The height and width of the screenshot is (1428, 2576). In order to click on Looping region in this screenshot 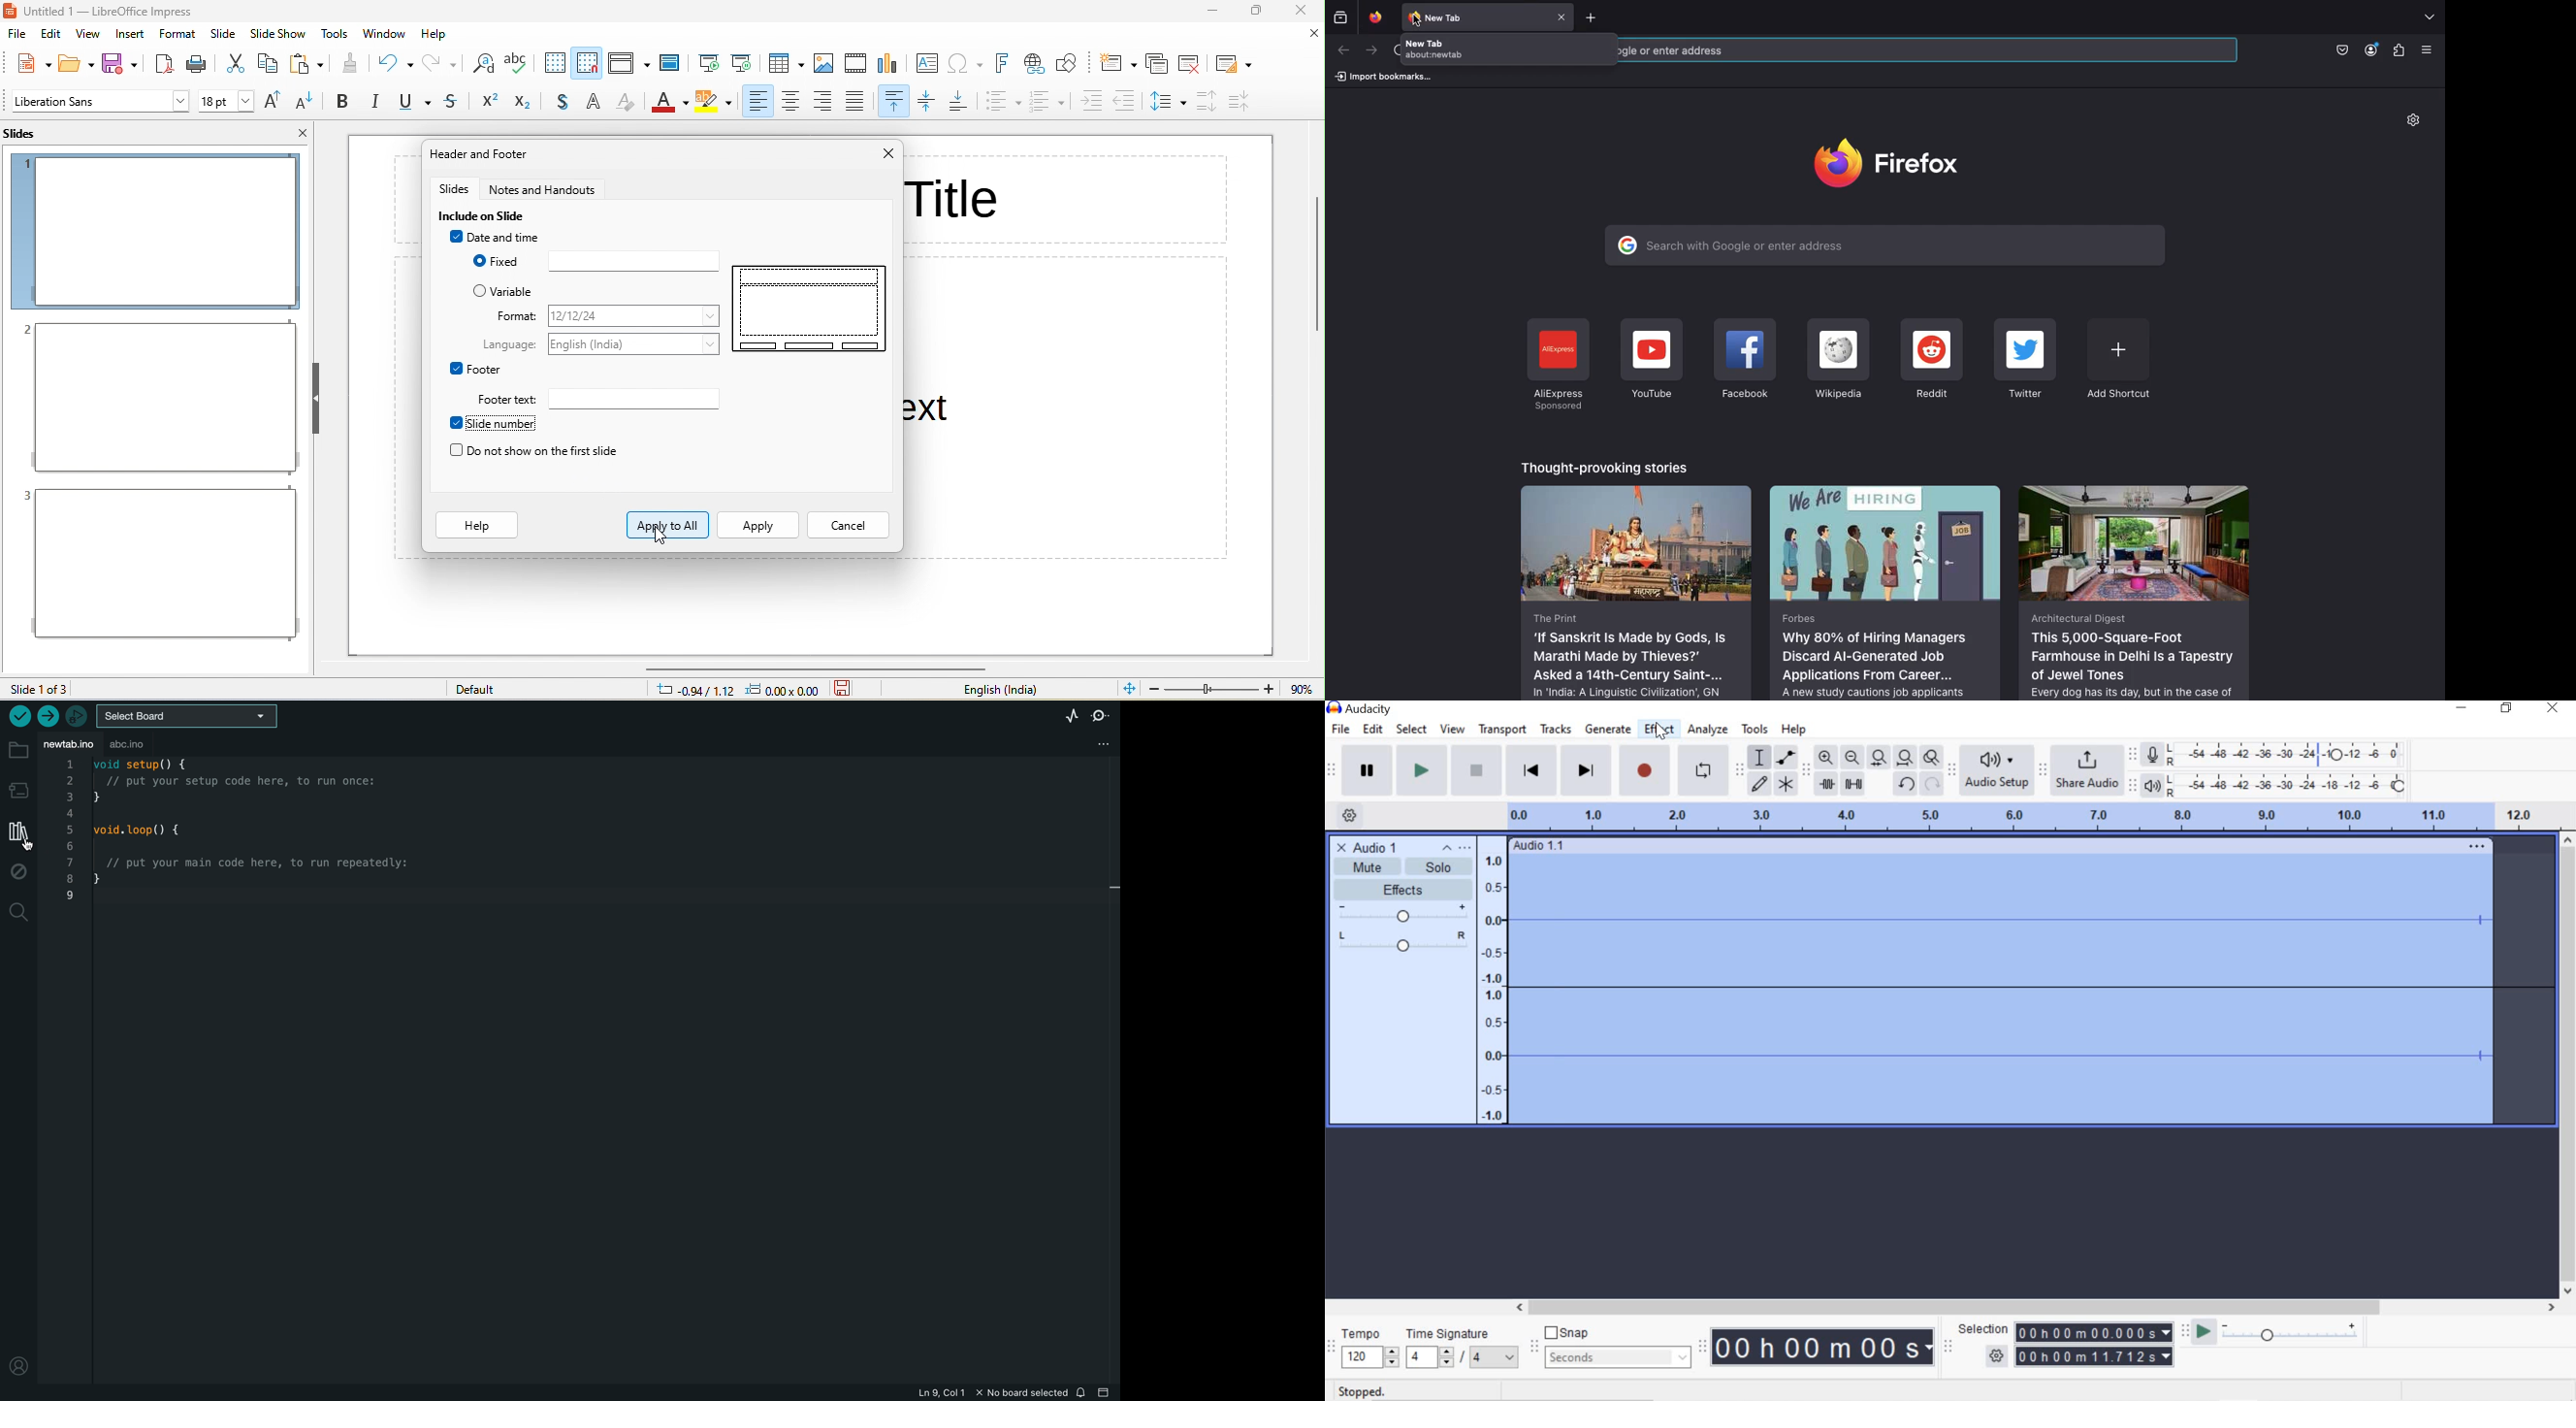, I will do `click(2039, 815)`.